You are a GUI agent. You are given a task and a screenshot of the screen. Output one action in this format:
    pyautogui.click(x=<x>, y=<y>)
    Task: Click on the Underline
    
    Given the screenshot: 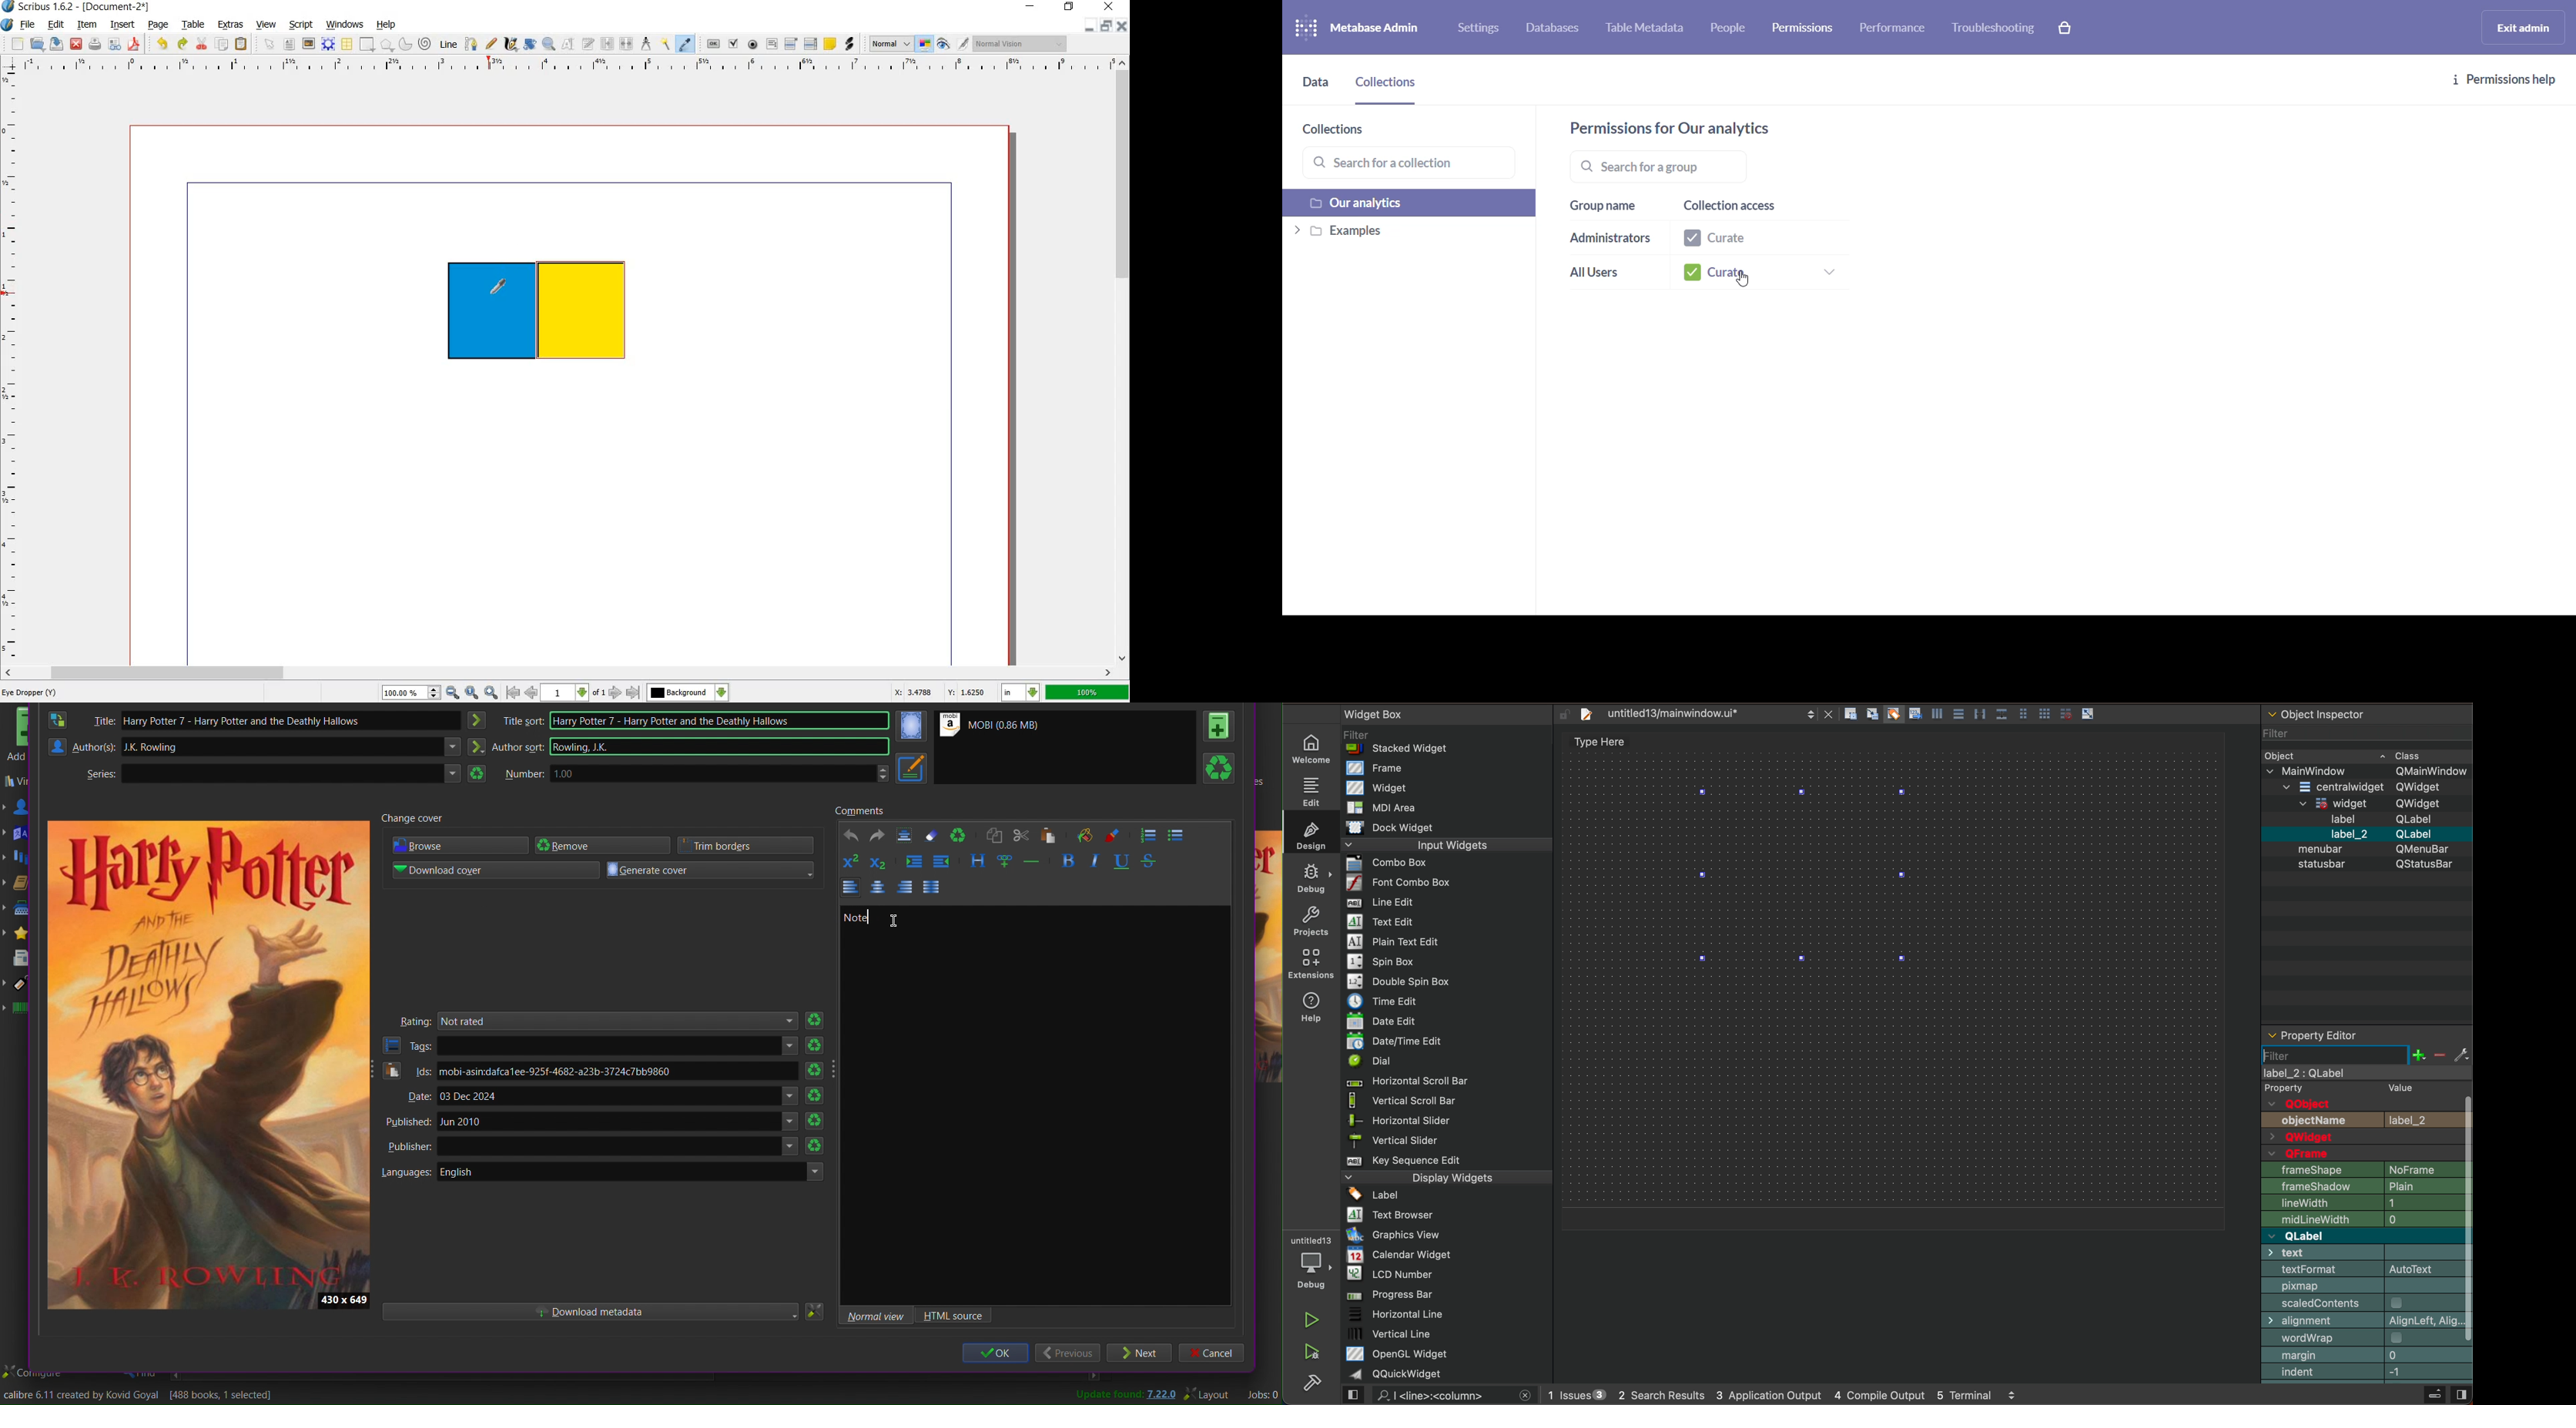 What is the action you would take?
    pyautogui.click(x=1123, y=861)
    